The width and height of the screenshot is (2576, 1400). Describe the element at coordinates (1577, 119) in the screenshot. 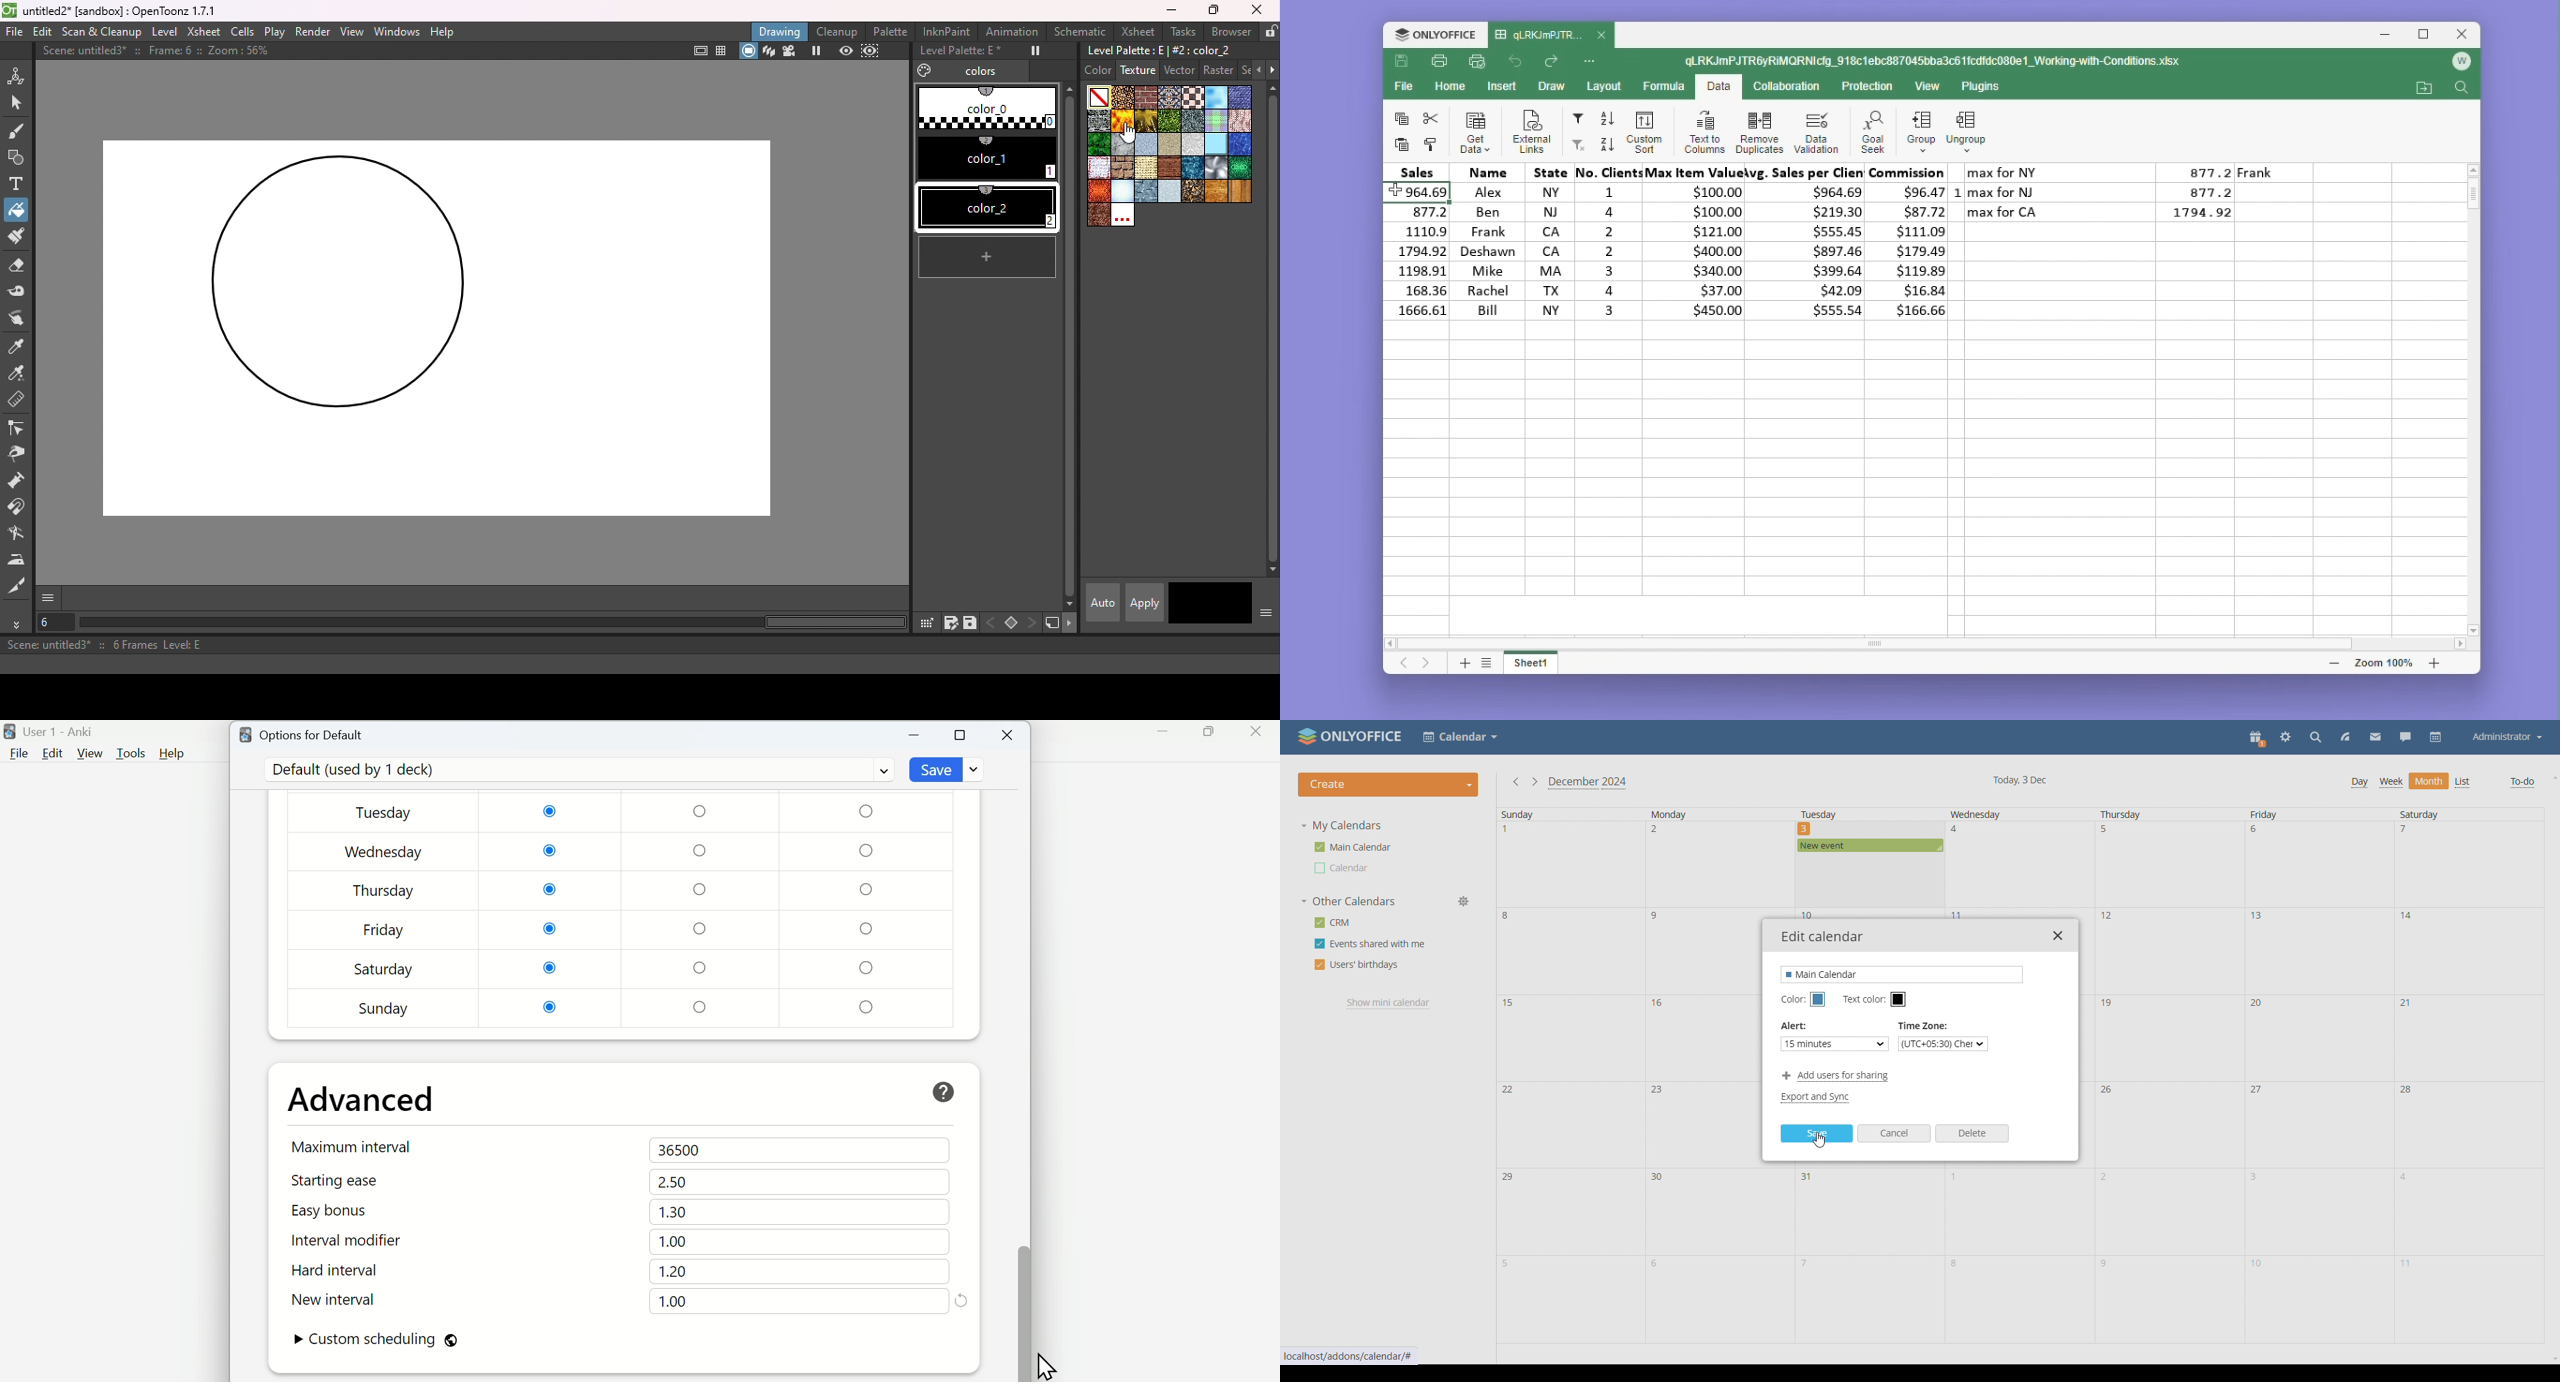

I see `Filter` at that location.